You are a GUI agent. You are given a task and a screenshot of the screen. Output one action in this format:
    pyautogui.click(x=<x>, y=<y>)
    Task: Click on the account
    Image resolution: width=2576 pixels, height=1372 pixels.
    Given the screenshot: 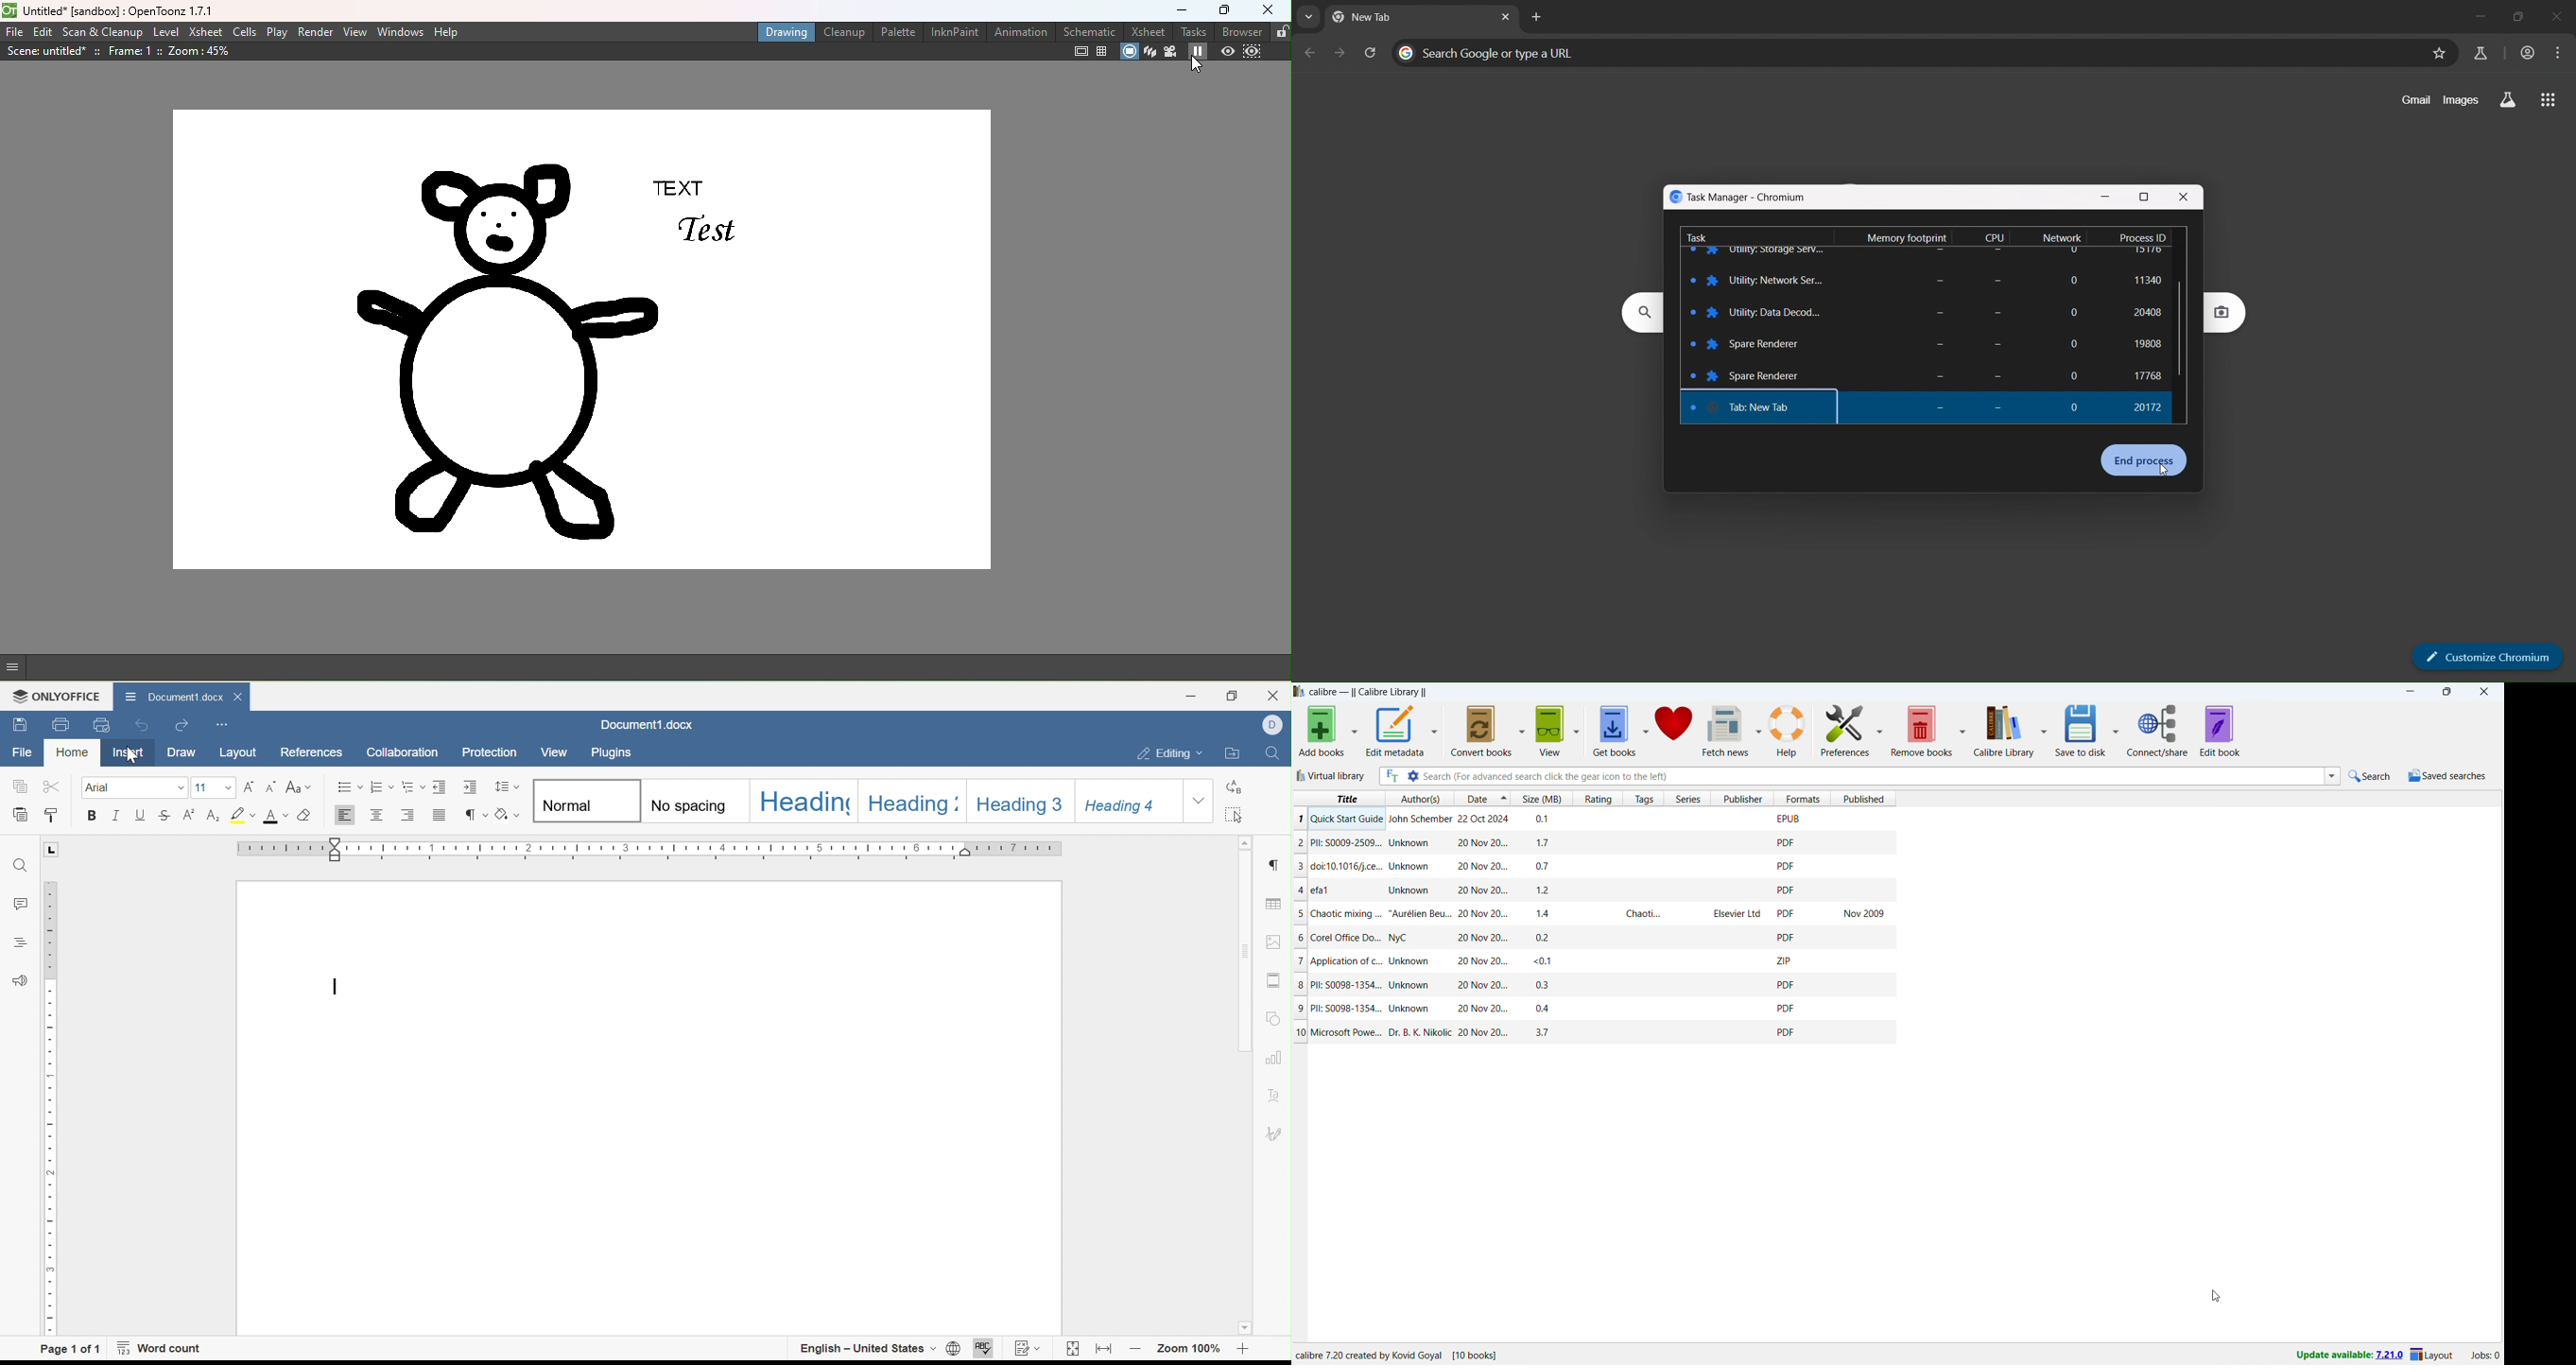 What is the action you would take?
    pyautogui.click(x=2527, y=54)
    